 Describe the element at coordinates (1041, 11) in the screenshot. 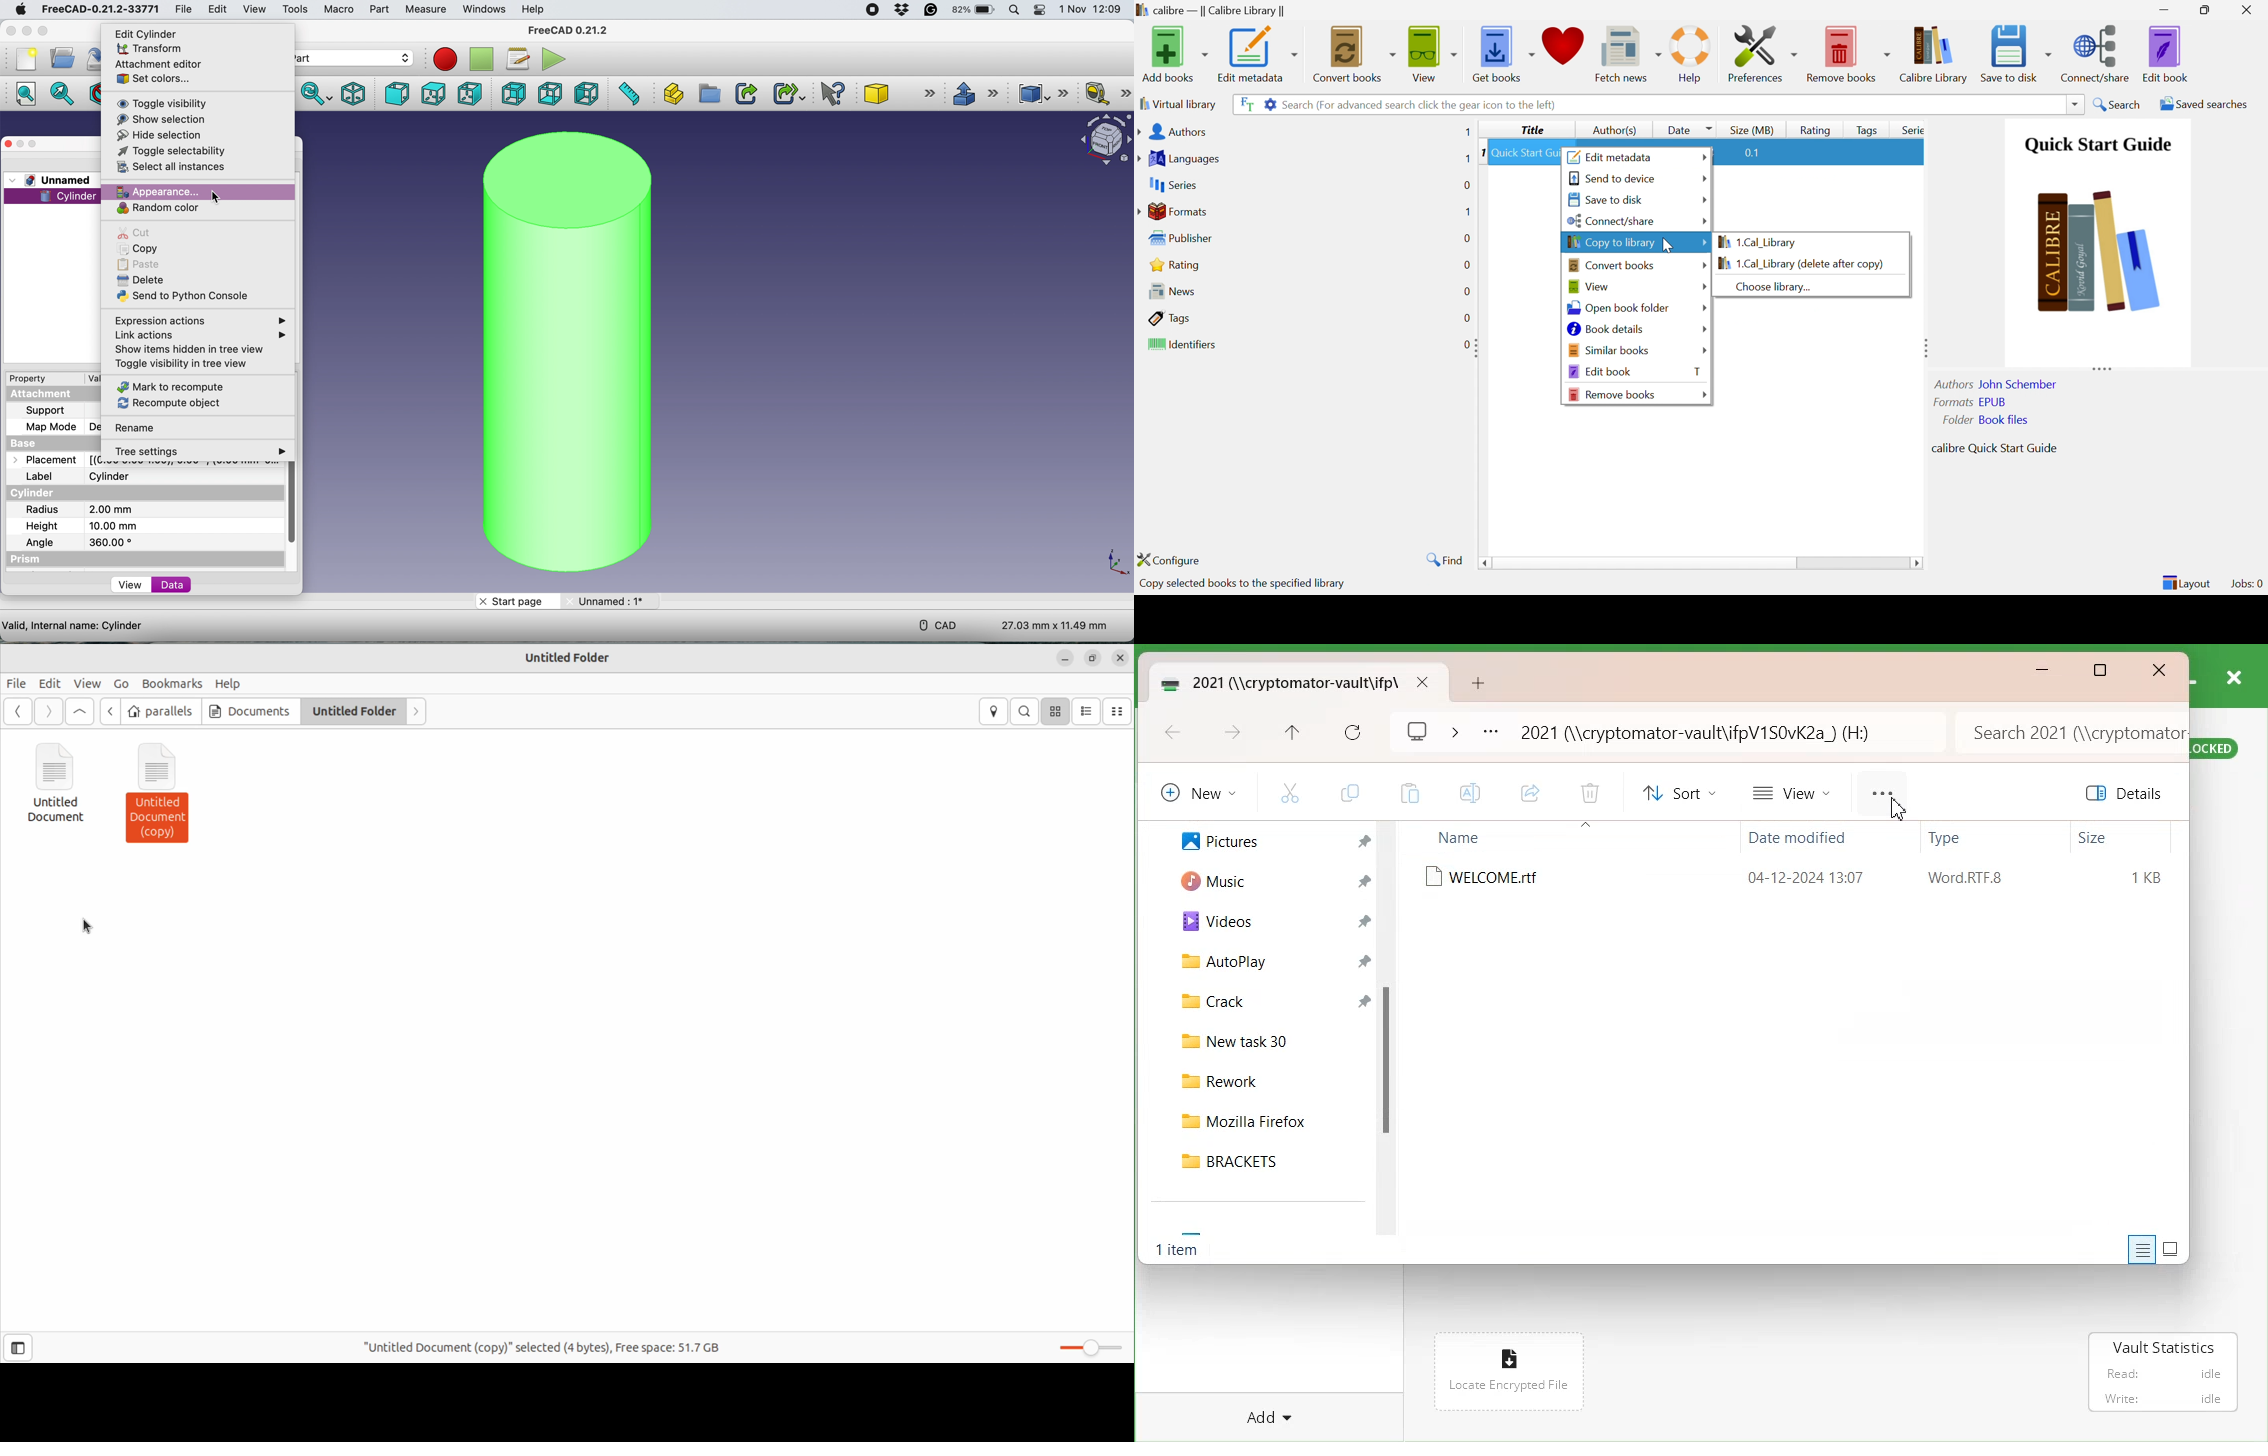

I see `control center` at that location.